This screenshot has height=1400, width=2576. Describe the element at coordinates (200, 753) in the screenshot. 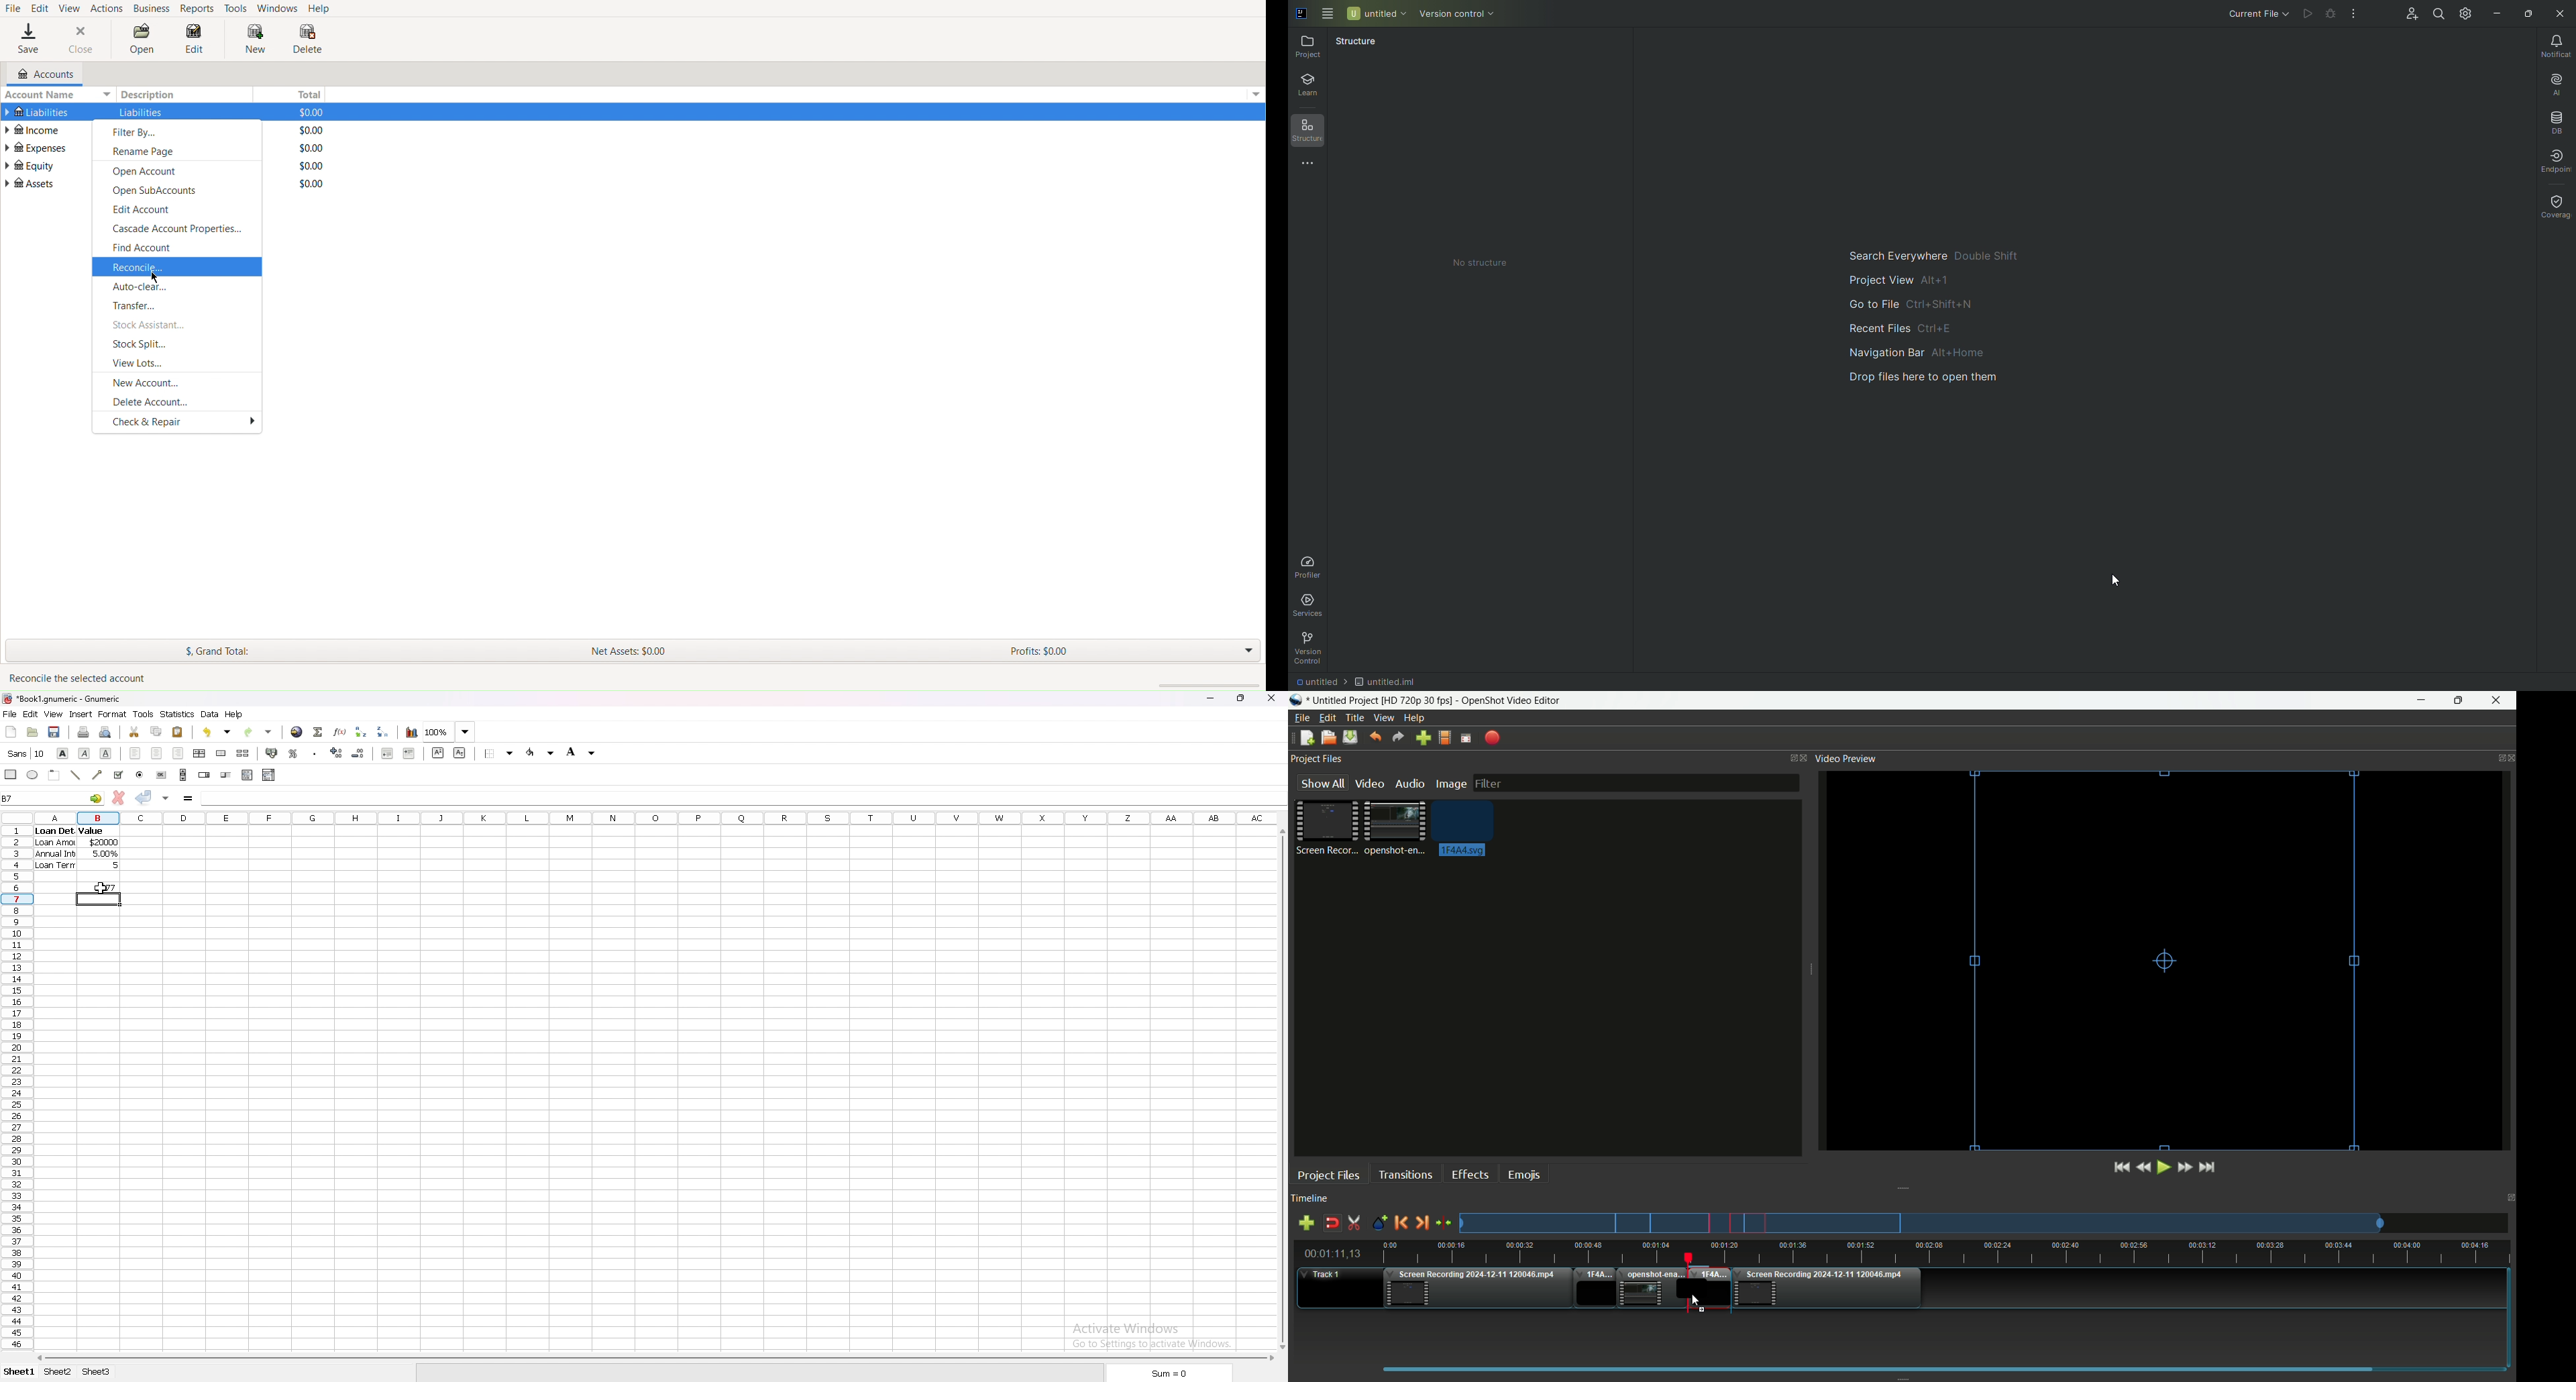

I see `centre horizontally` at that location.